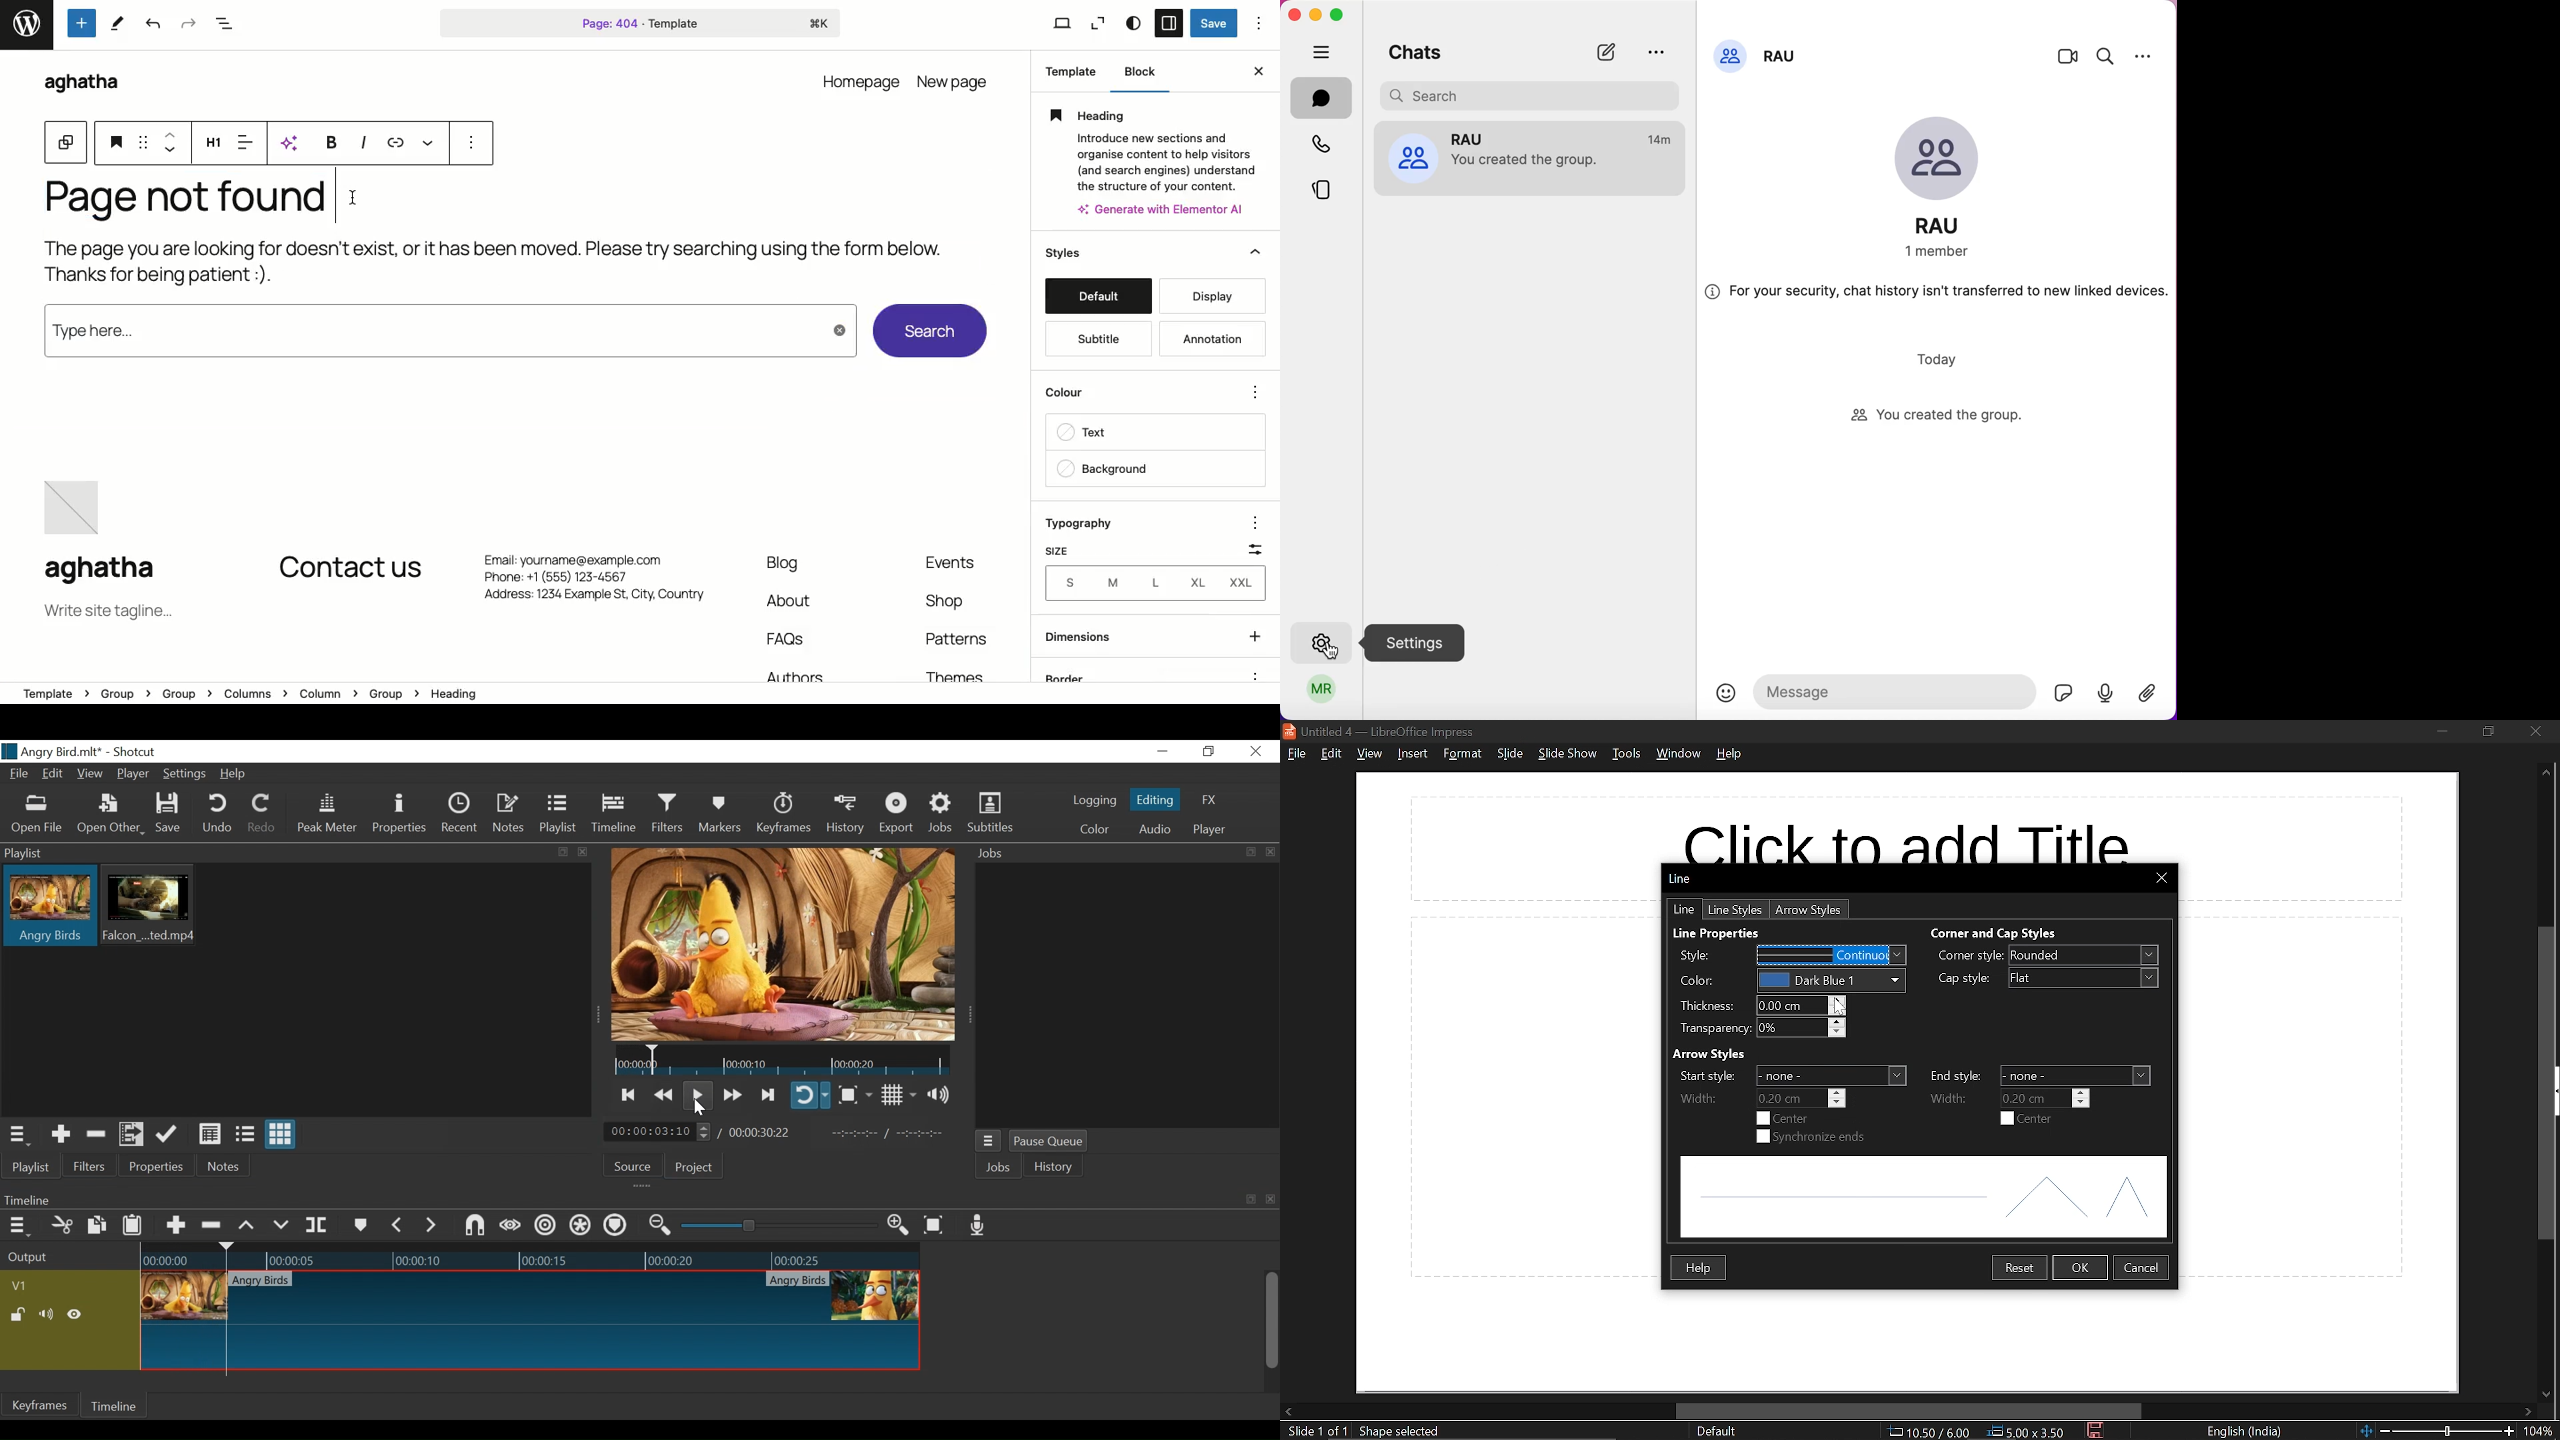  I want to click on Jobs Panel, so click(1126, 995).